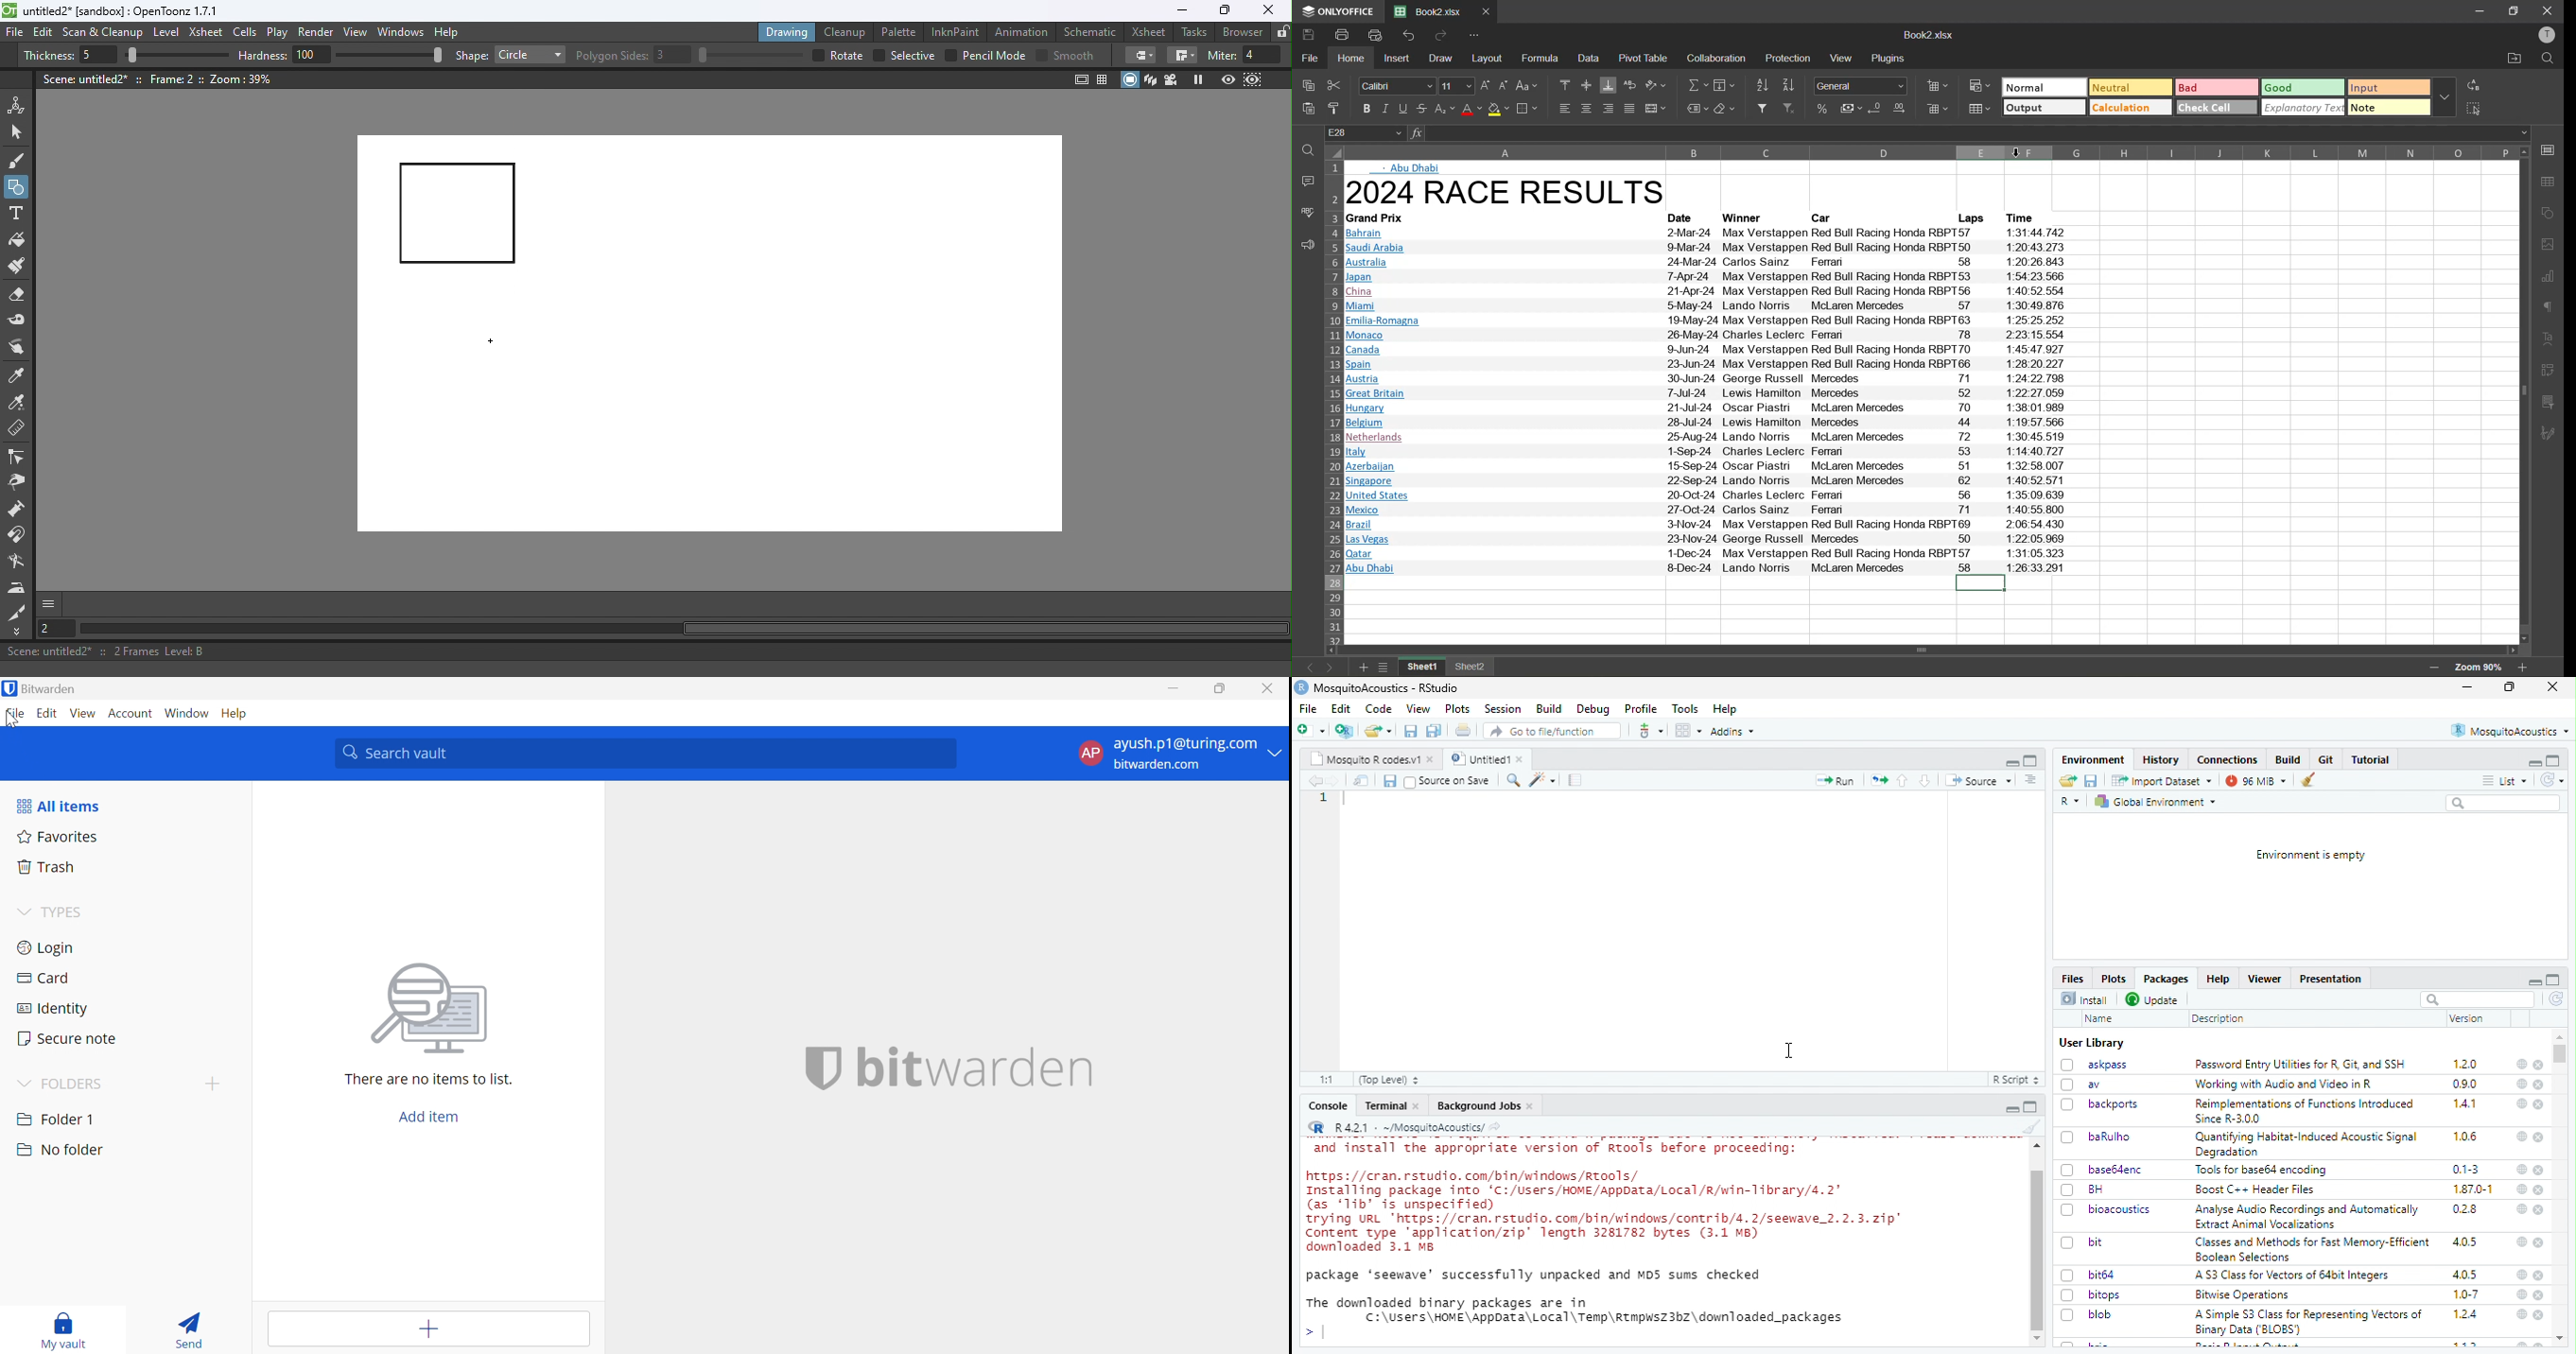 This screenshot has width=2576, height=1372. What do you see at coordinates (1706, 335) in the screenshot?
I see `Monaco 26-May-24 Charles Leclerc Ferran 78 2-23:15.55¢` at bounding box center [1706, 335].